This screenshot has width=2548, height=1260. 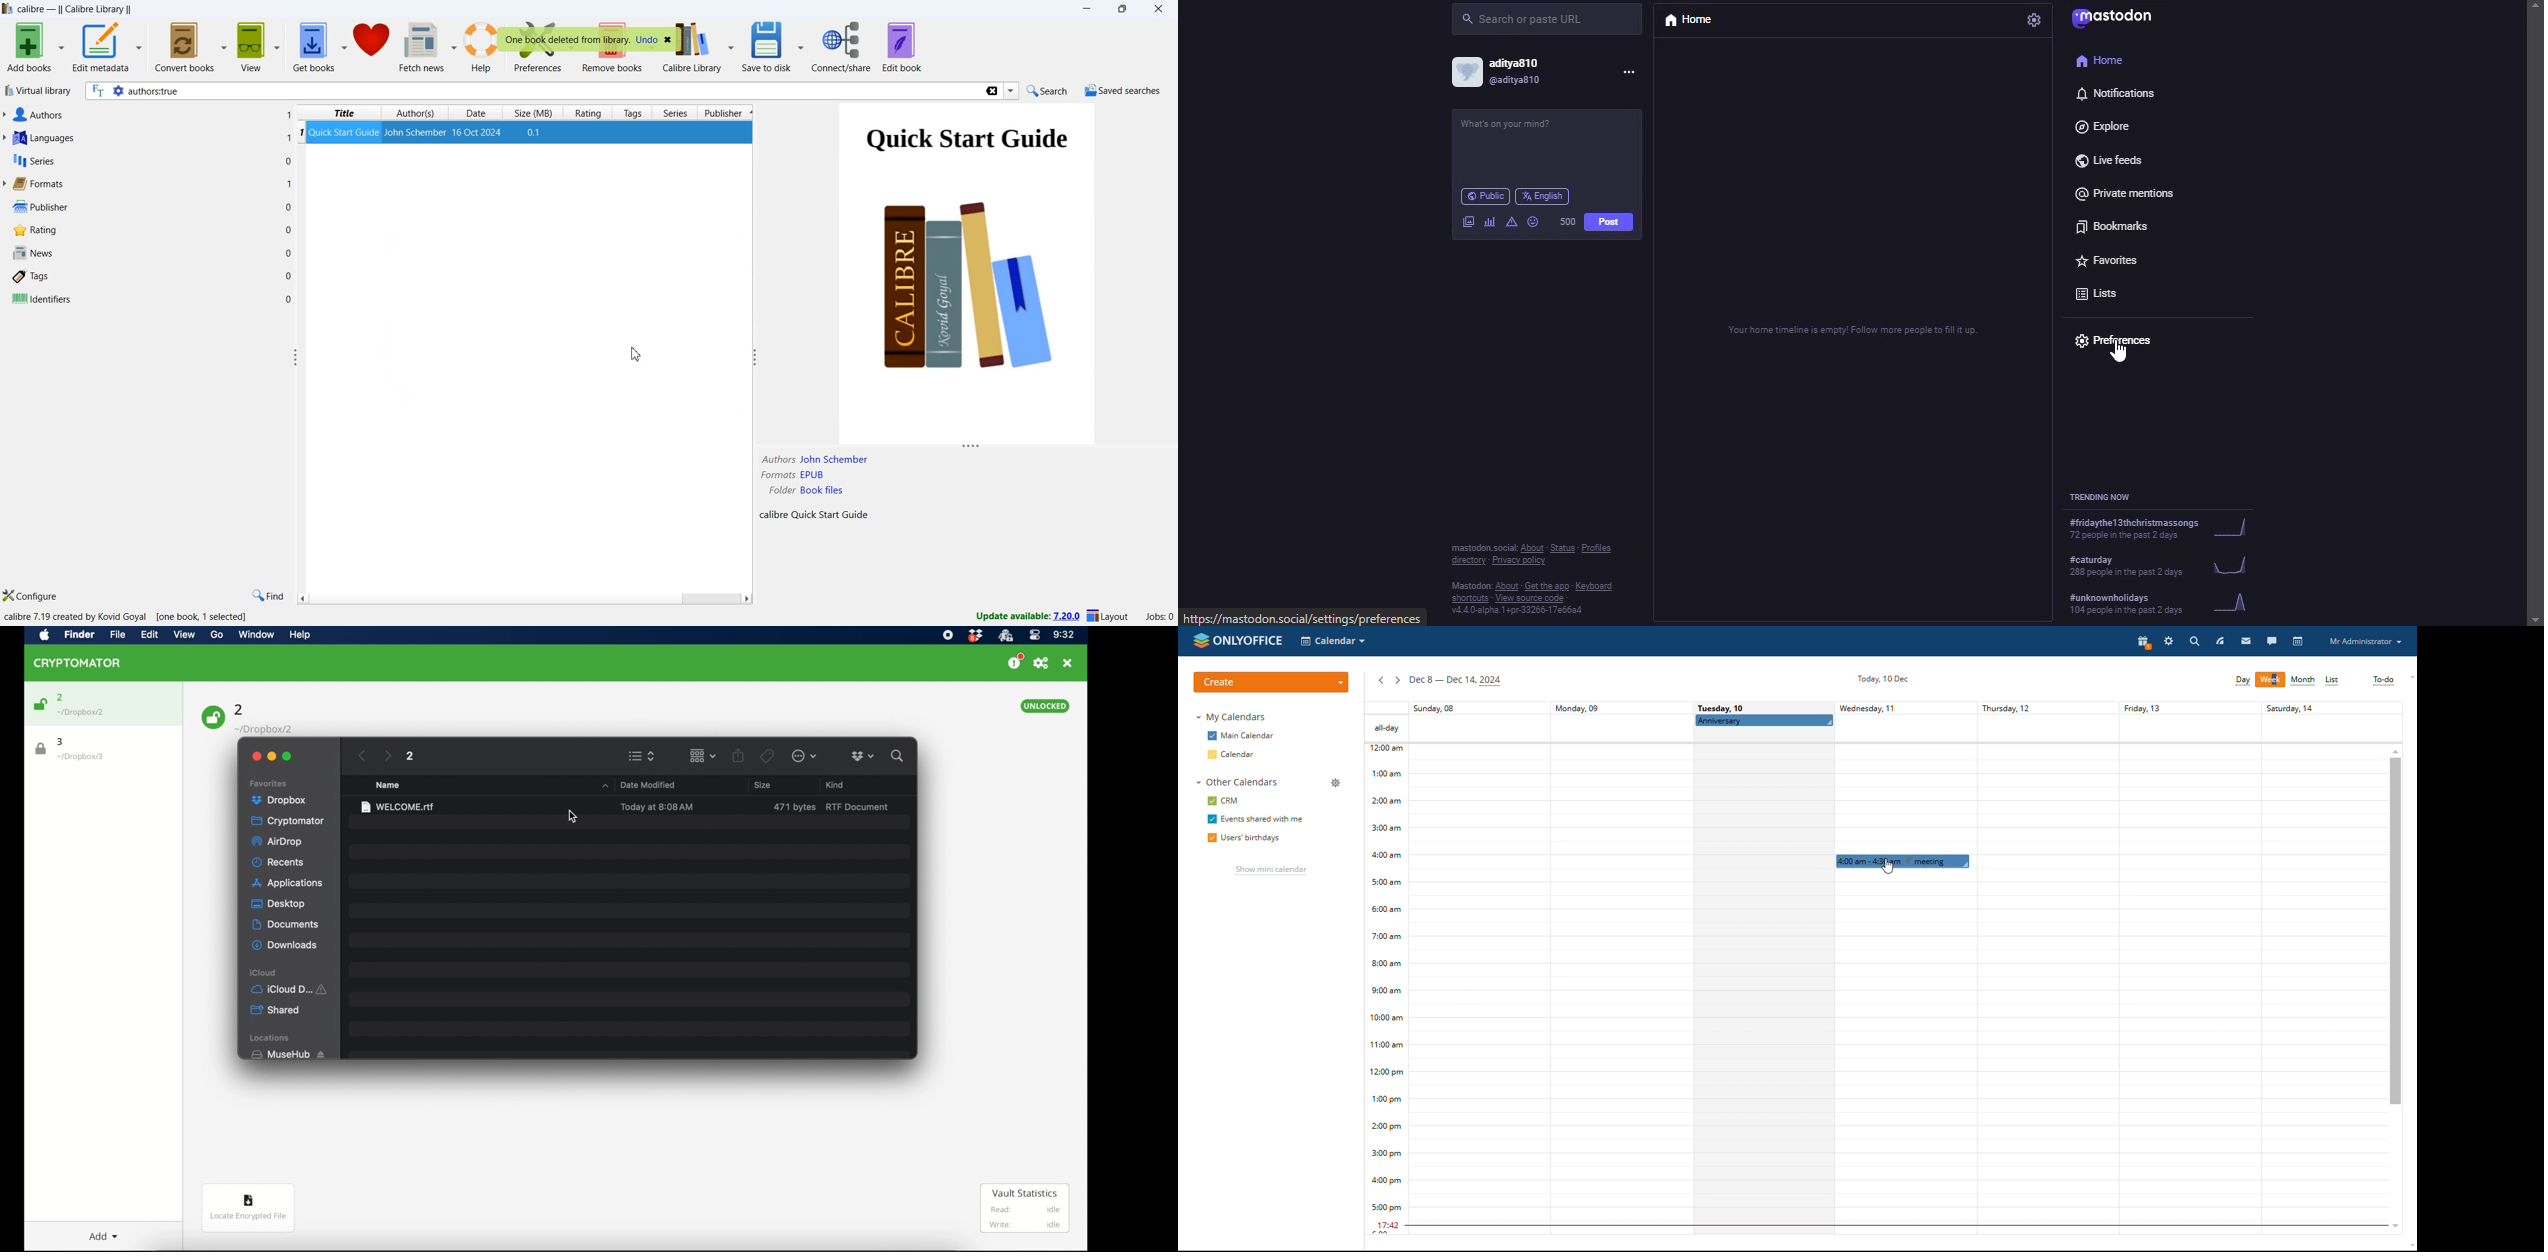 I want to click on donate to support calibre, so click(x=373, y=43).